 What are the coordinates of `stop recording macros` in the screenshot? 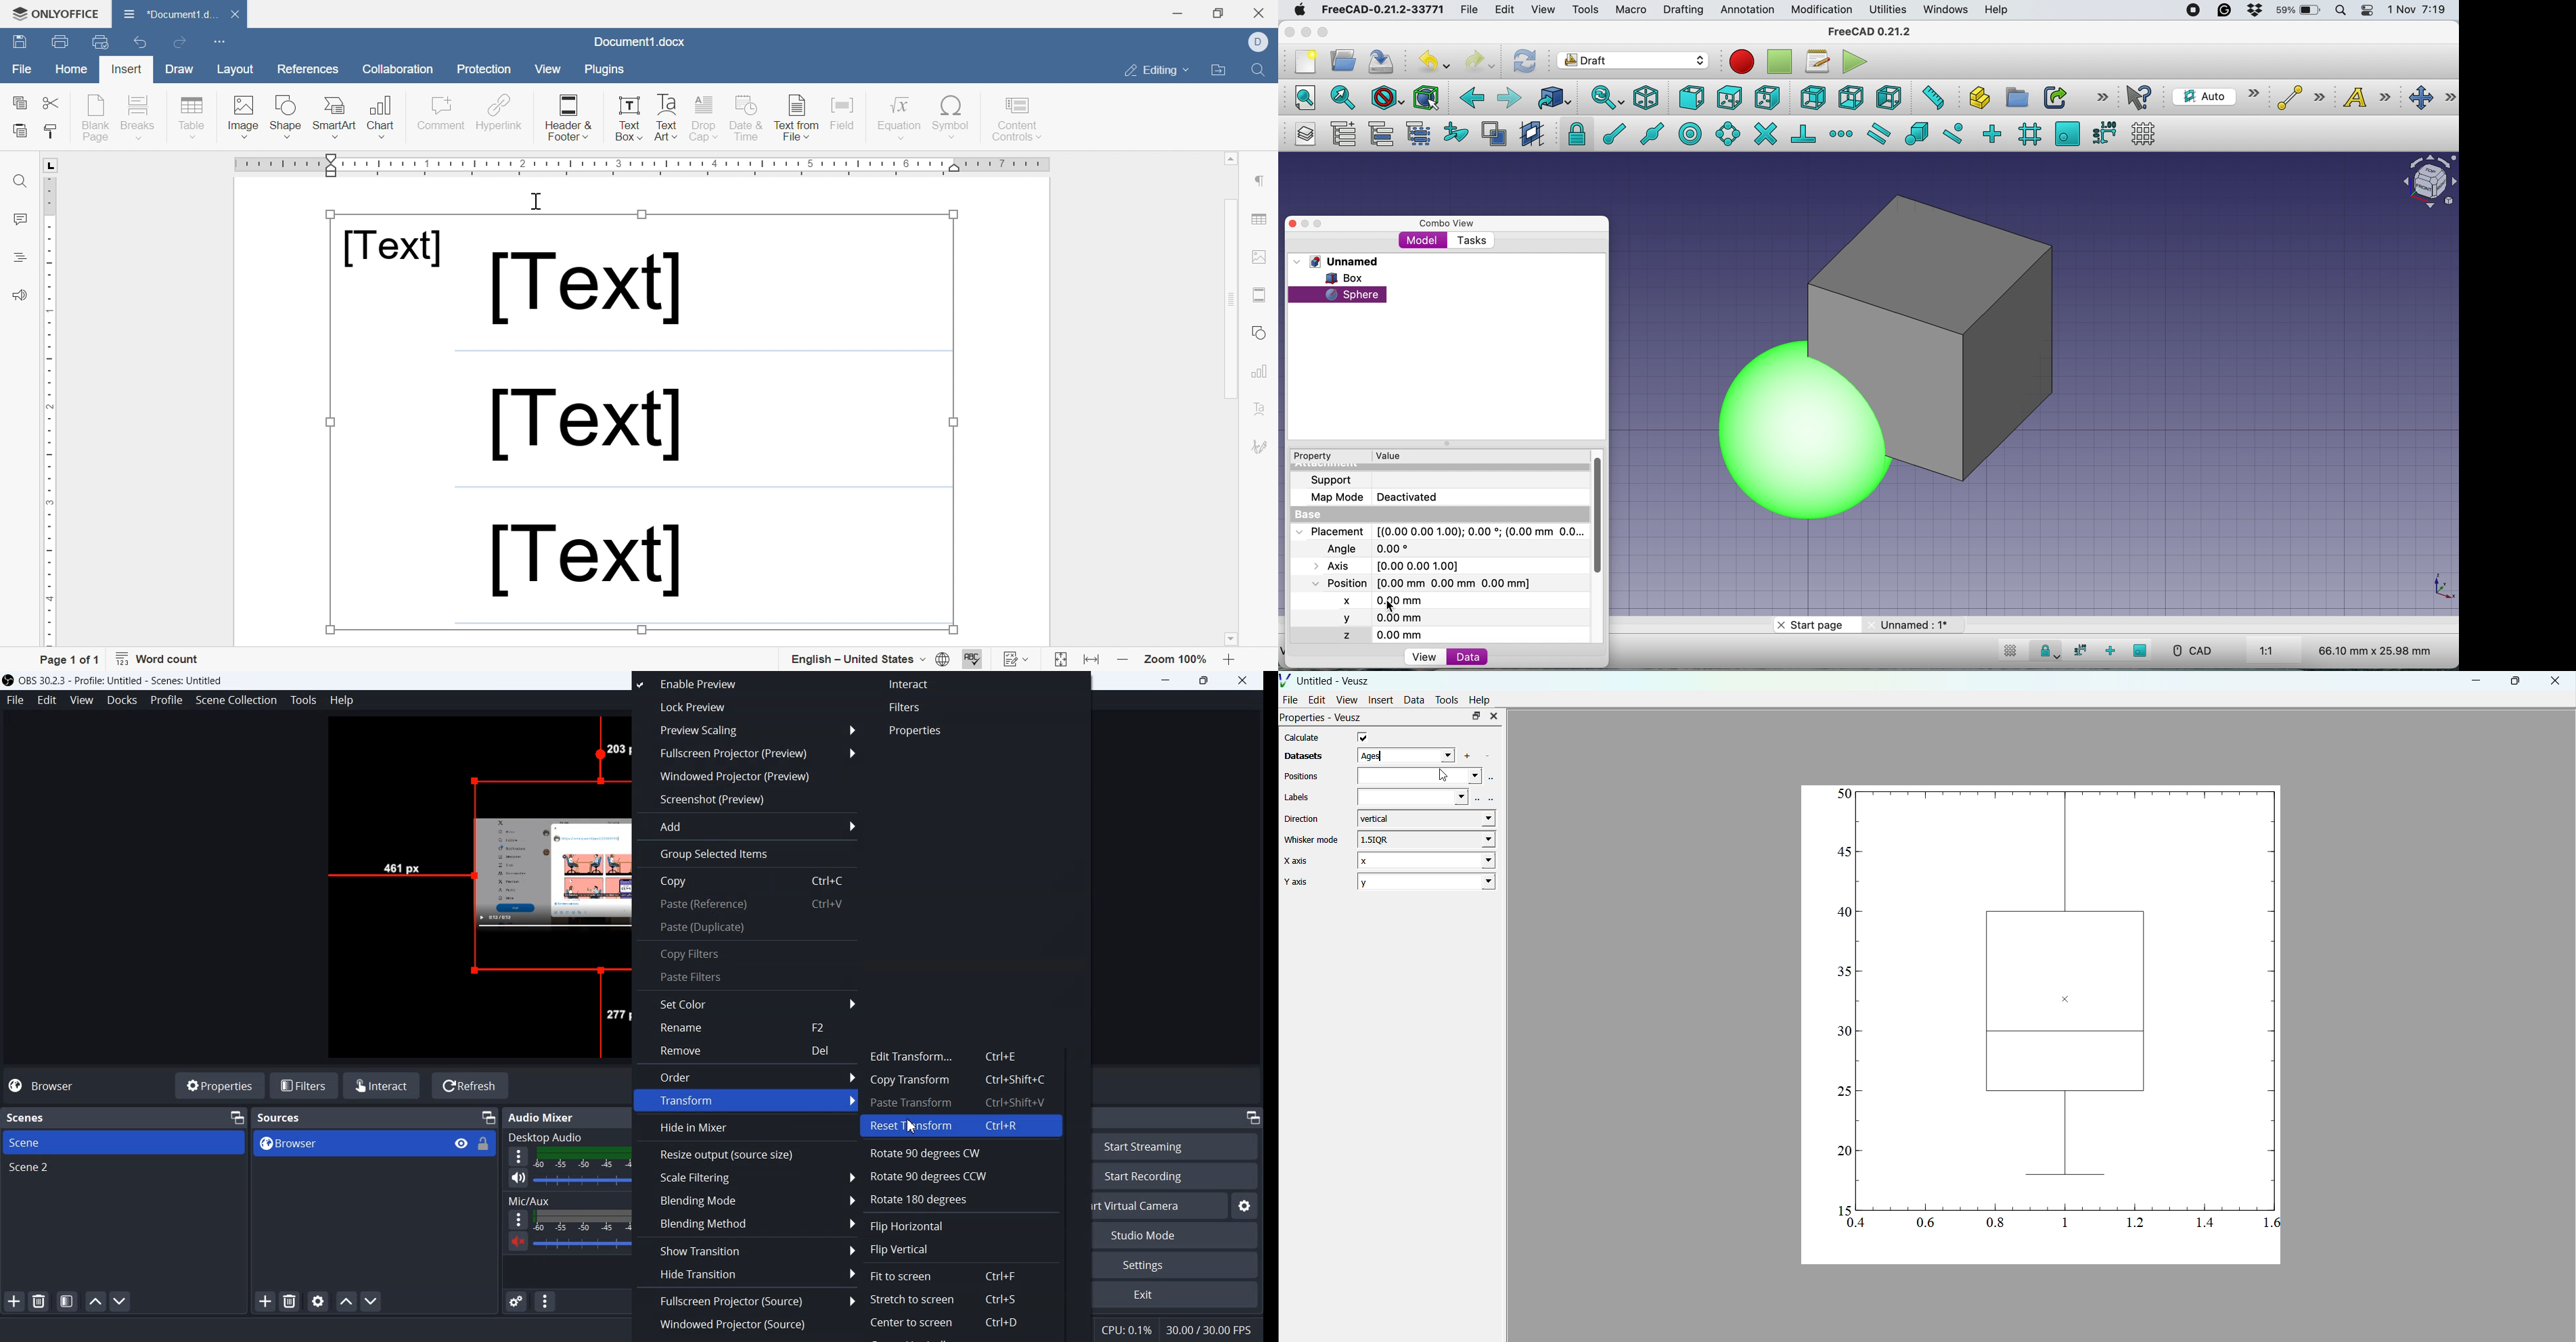 It's located at (1782, 62).